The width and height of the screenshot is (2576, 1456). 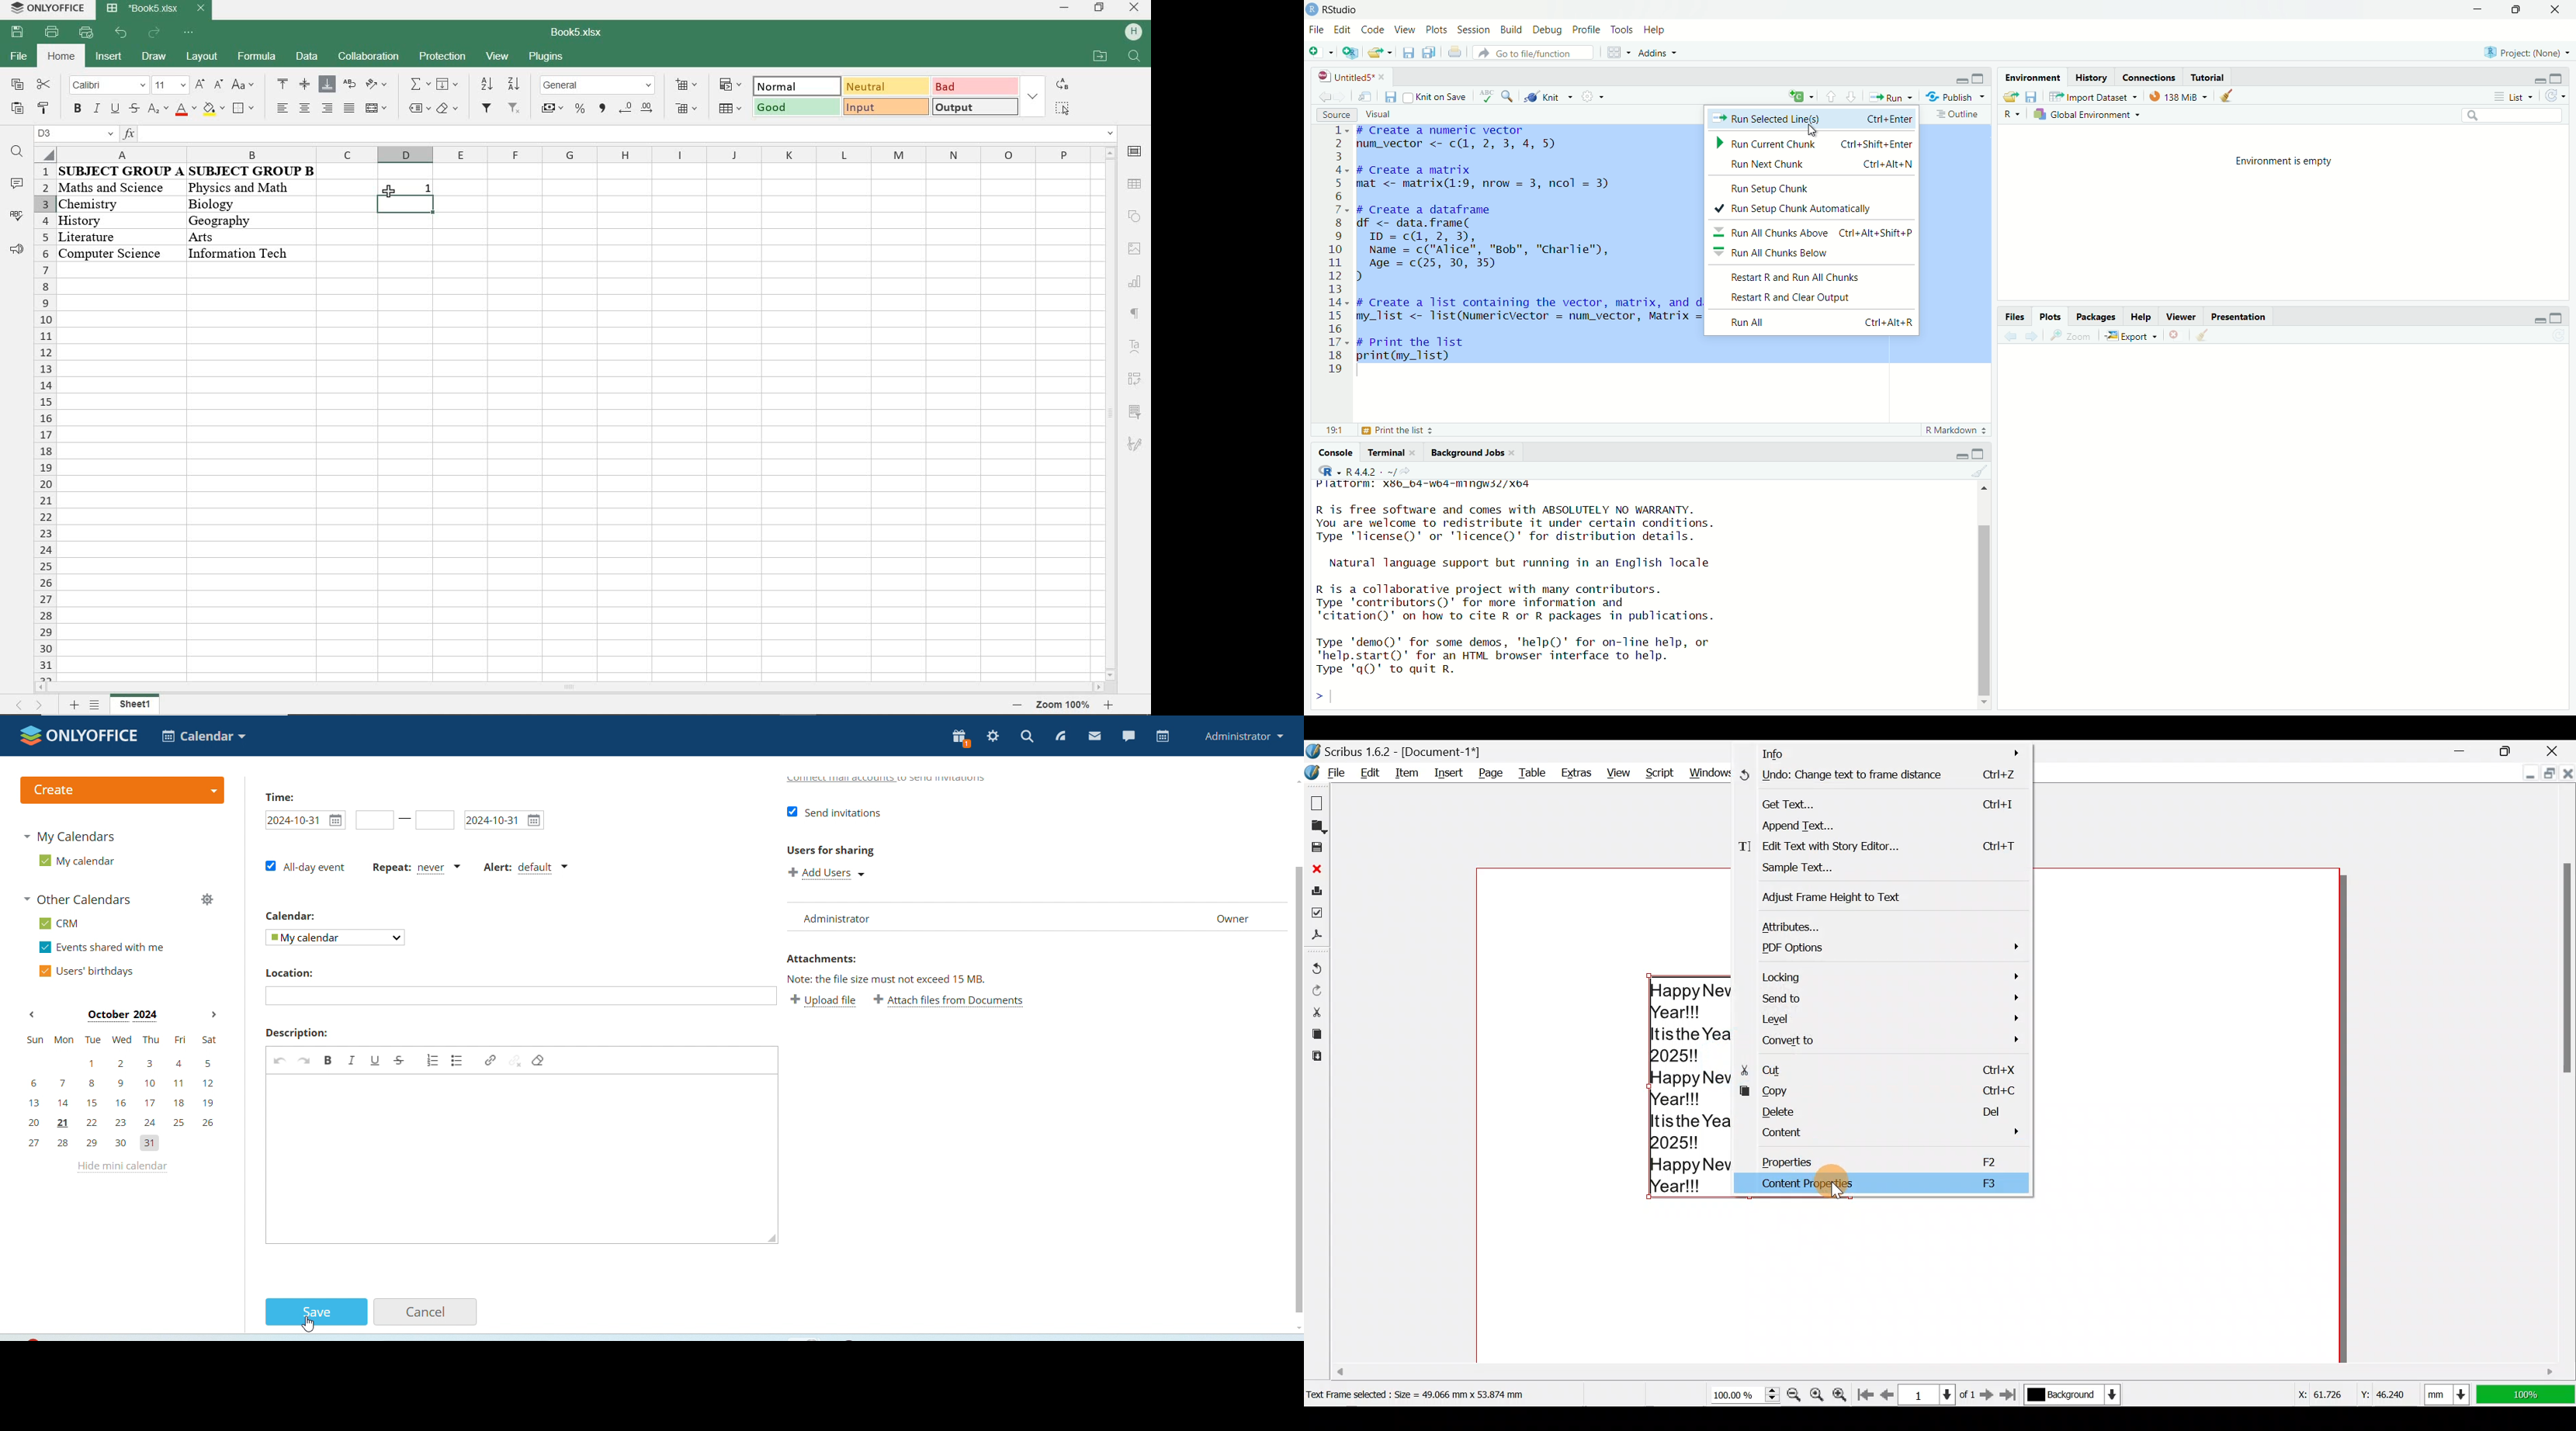 I want to click on protection, so click(x=442, y=58).